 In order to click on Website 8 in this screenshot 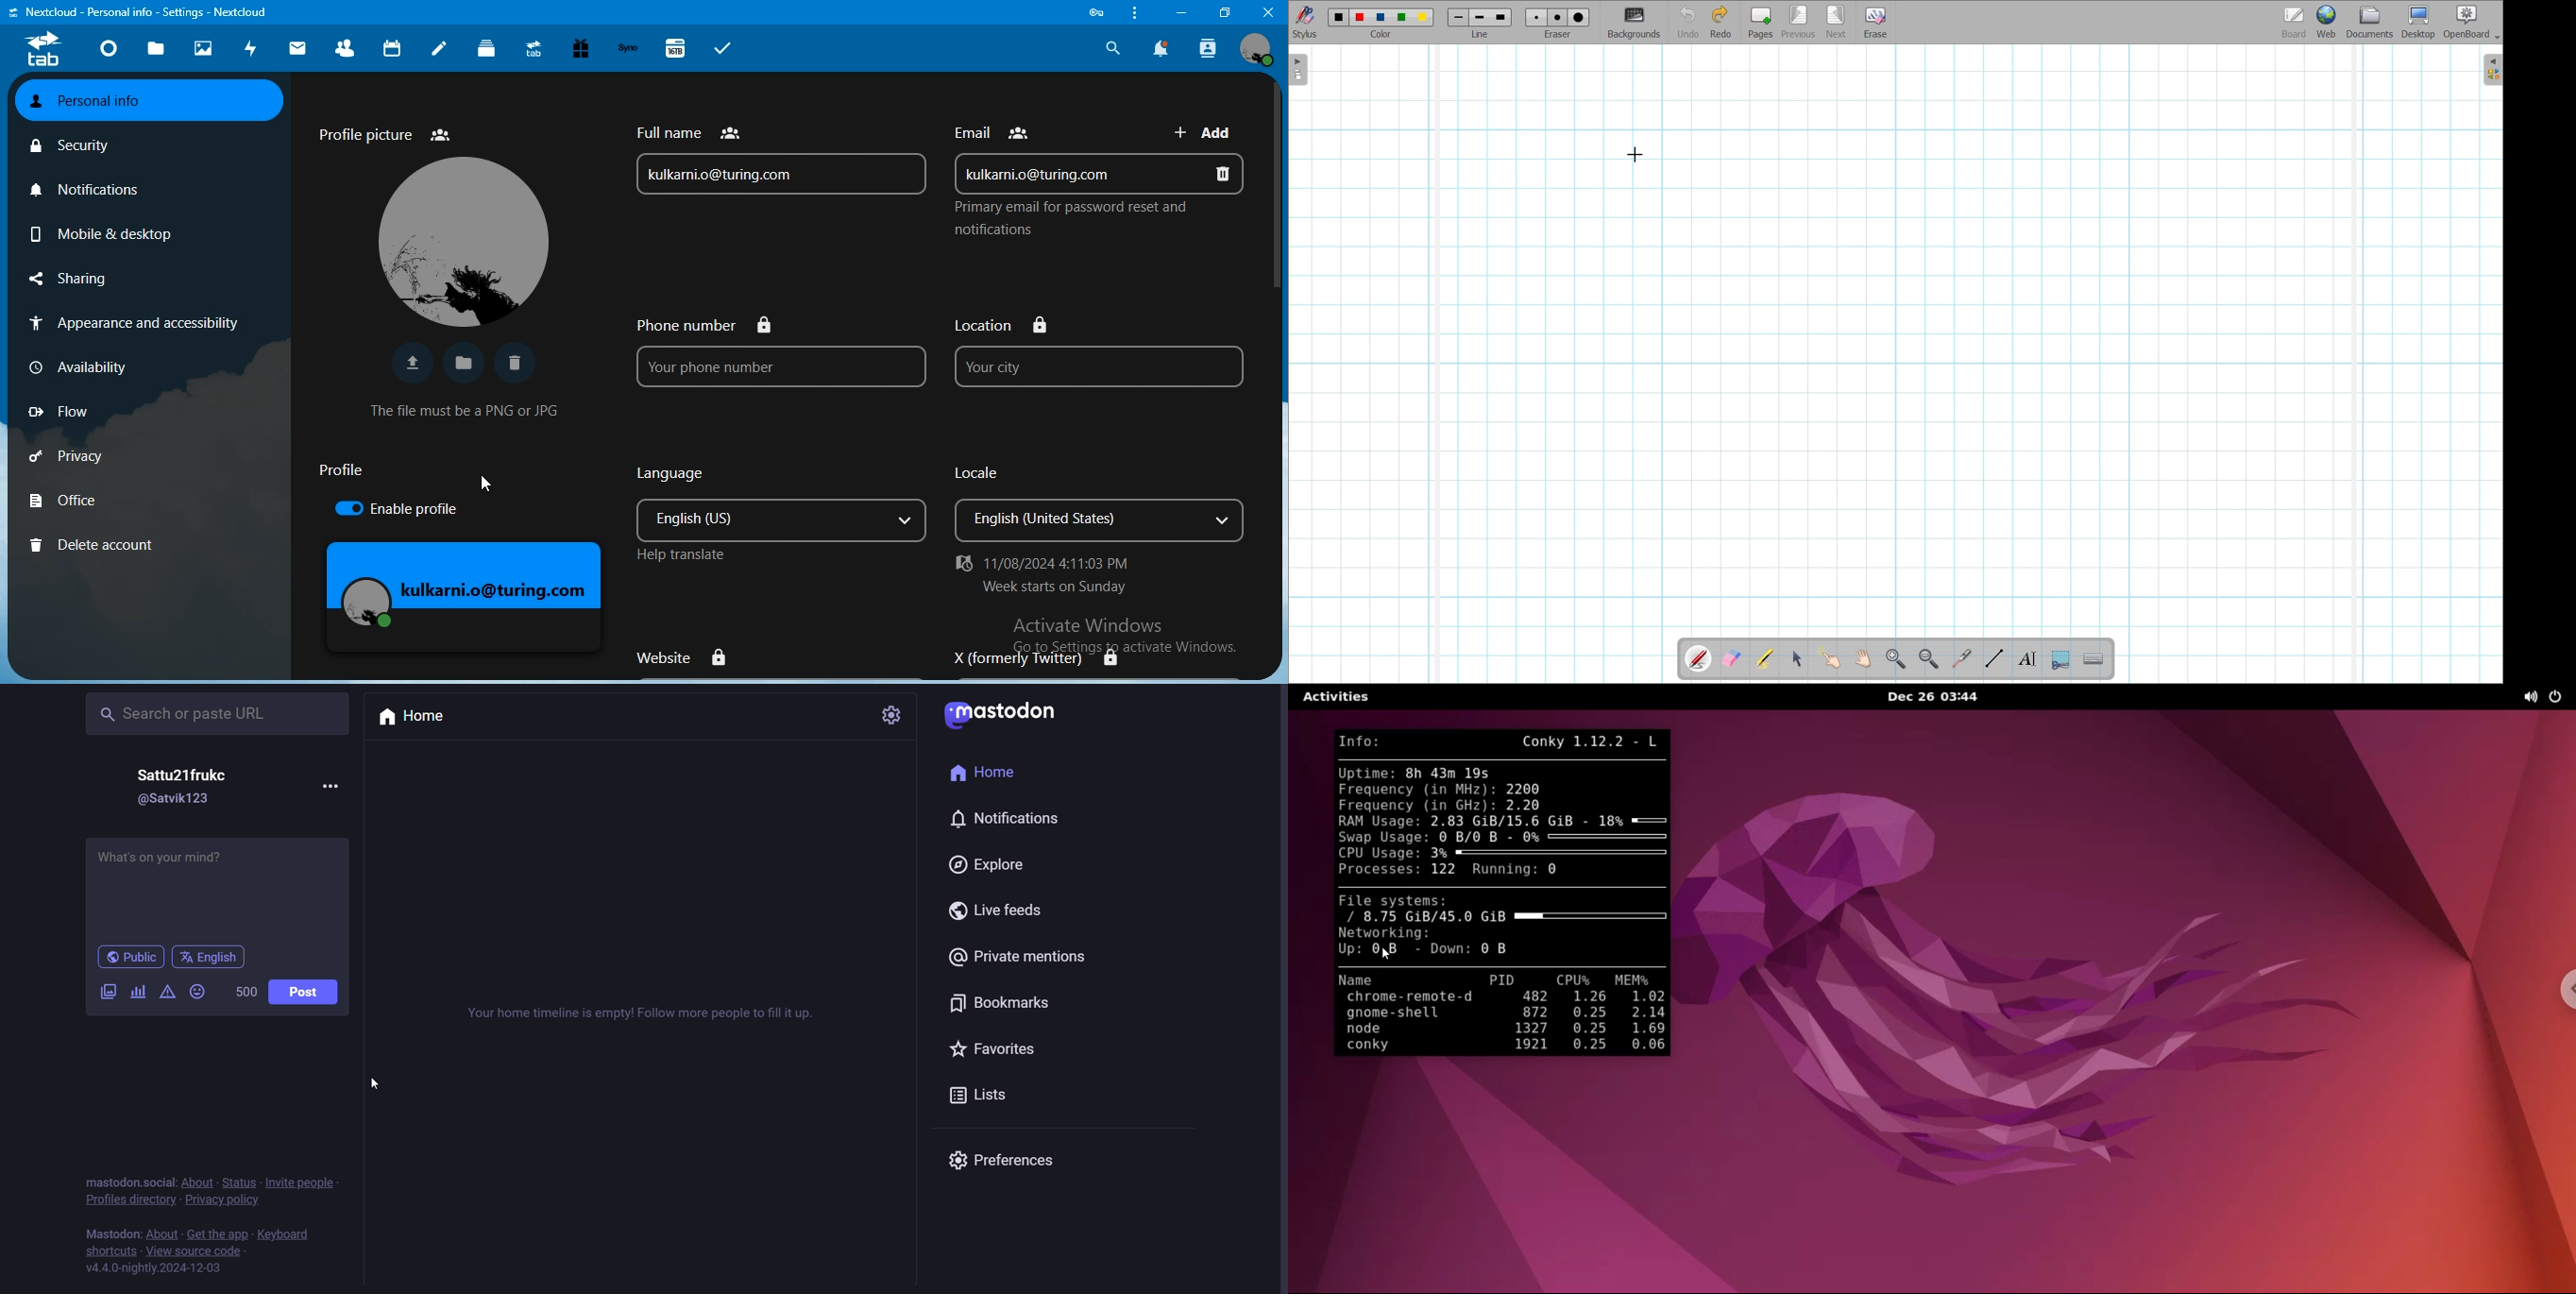, I will do `click(685, 653)`.